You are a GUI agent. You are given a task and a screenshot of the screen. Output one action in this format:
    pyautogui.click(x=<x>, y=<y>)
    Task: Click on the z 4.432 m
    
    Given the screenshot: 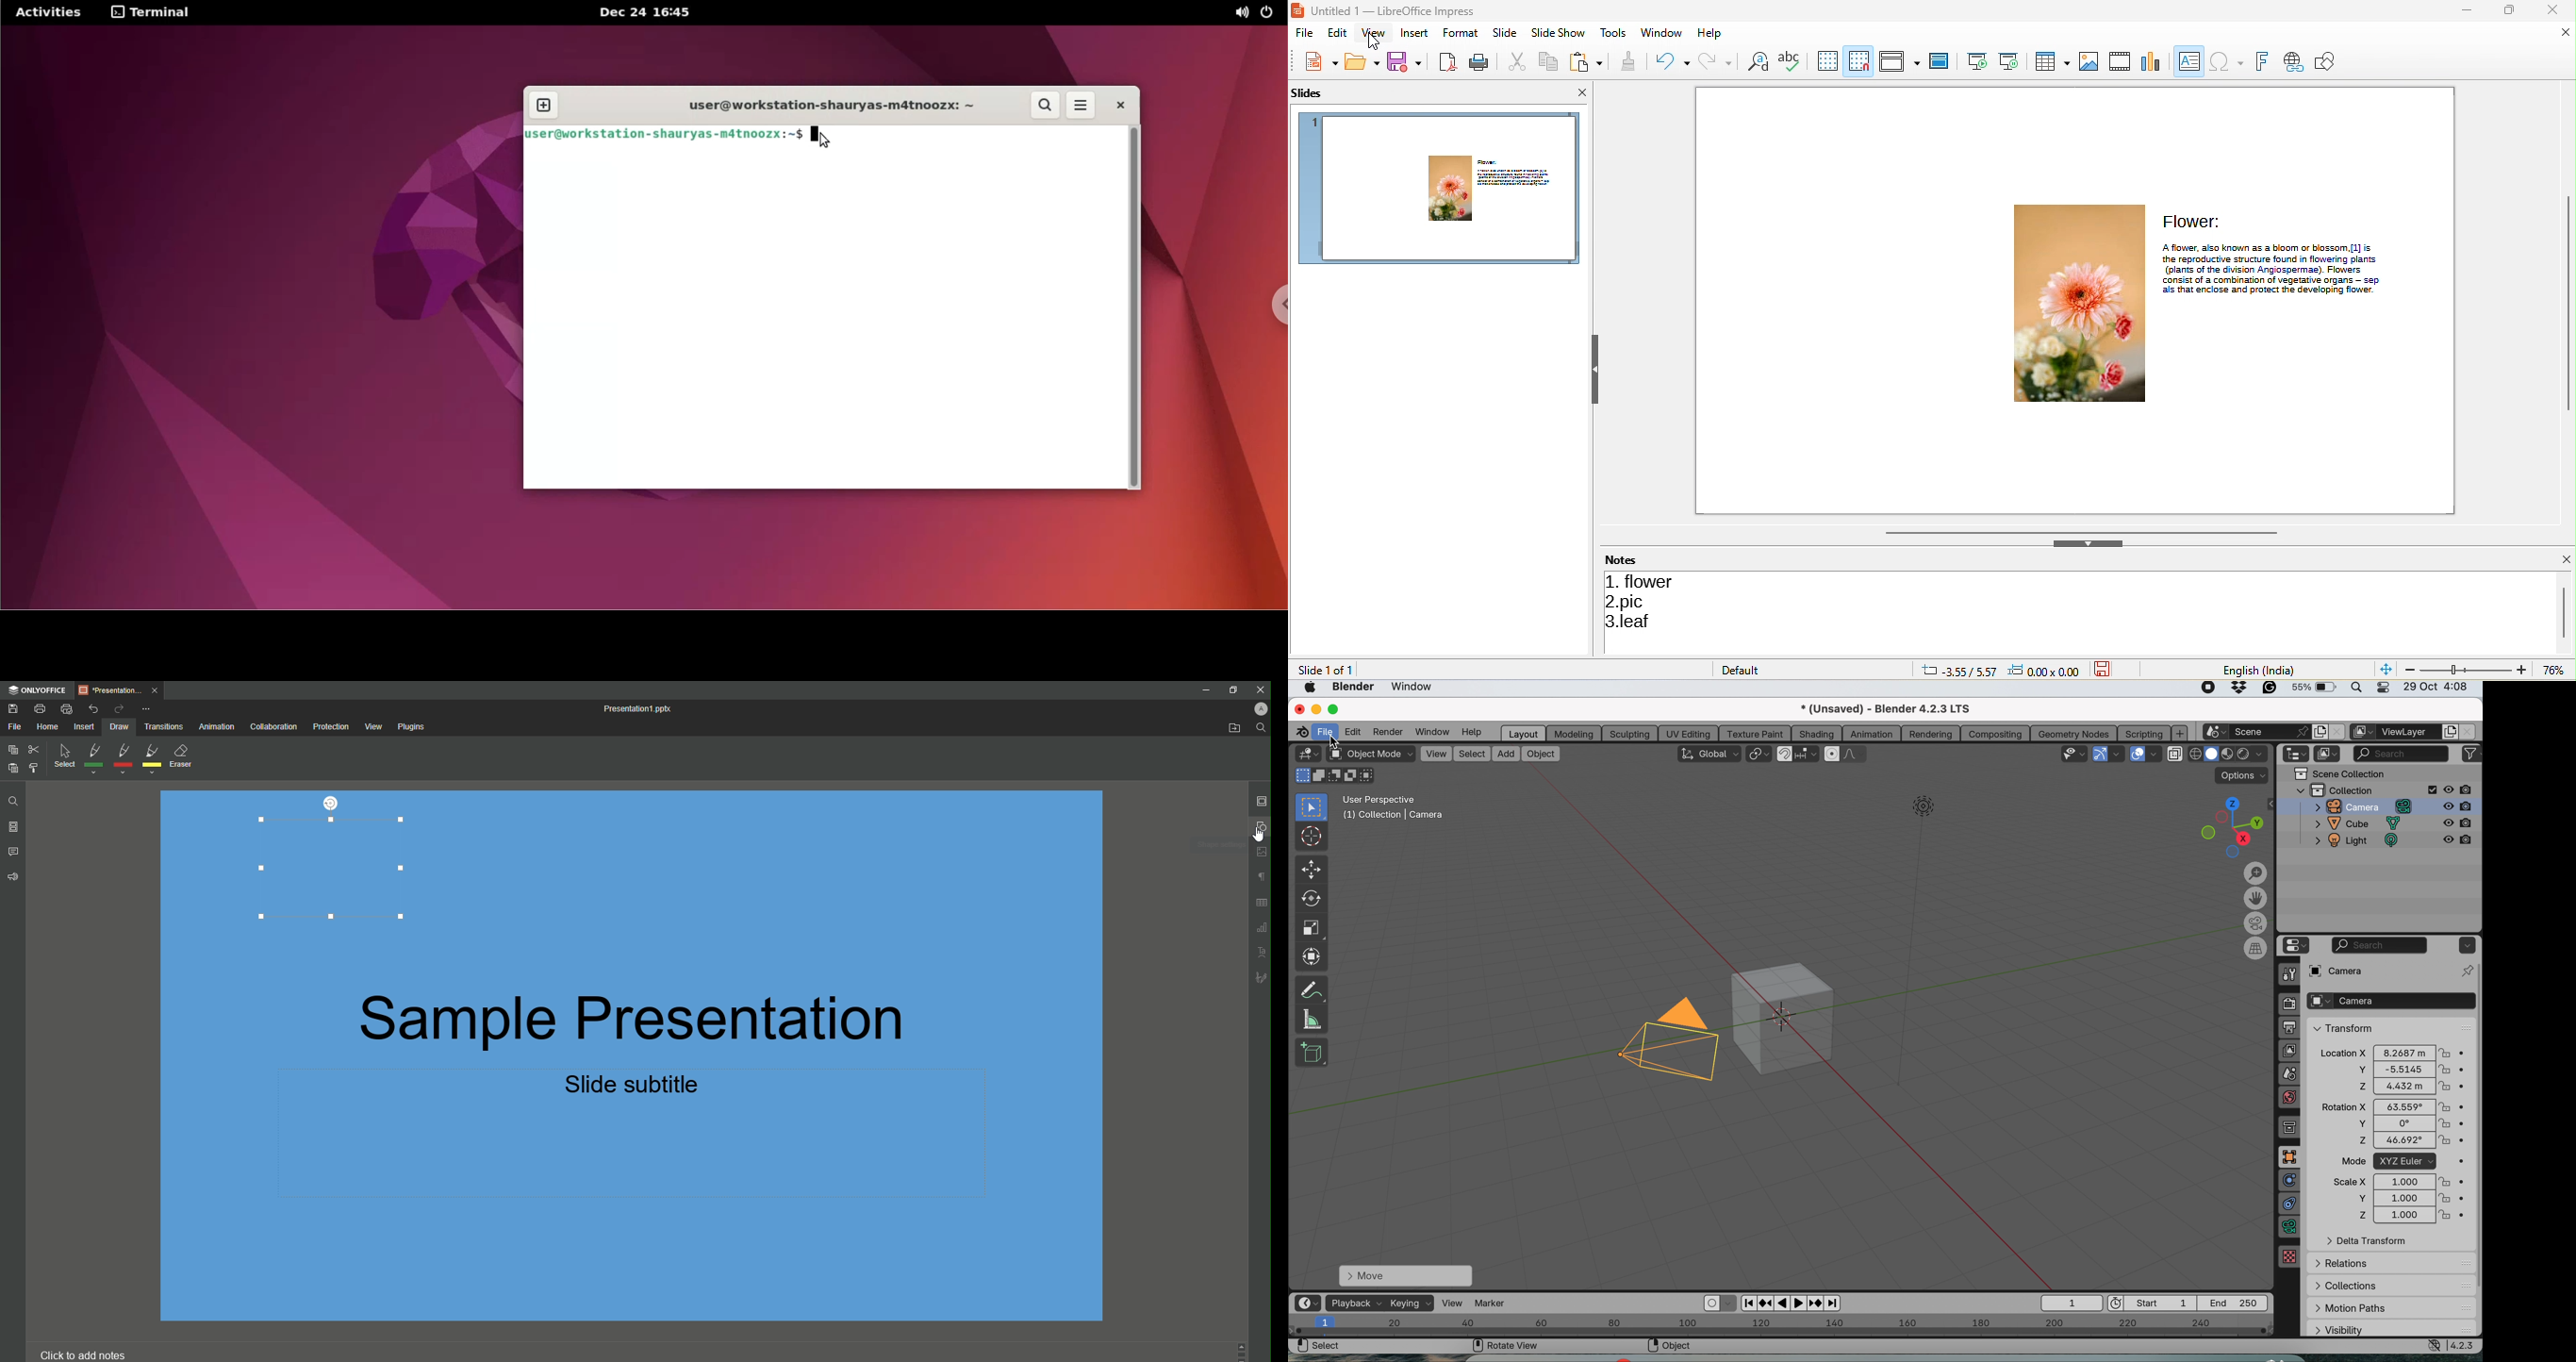 What is the action you would take?
    pyautogui.click(x=2399, y=1087)
    